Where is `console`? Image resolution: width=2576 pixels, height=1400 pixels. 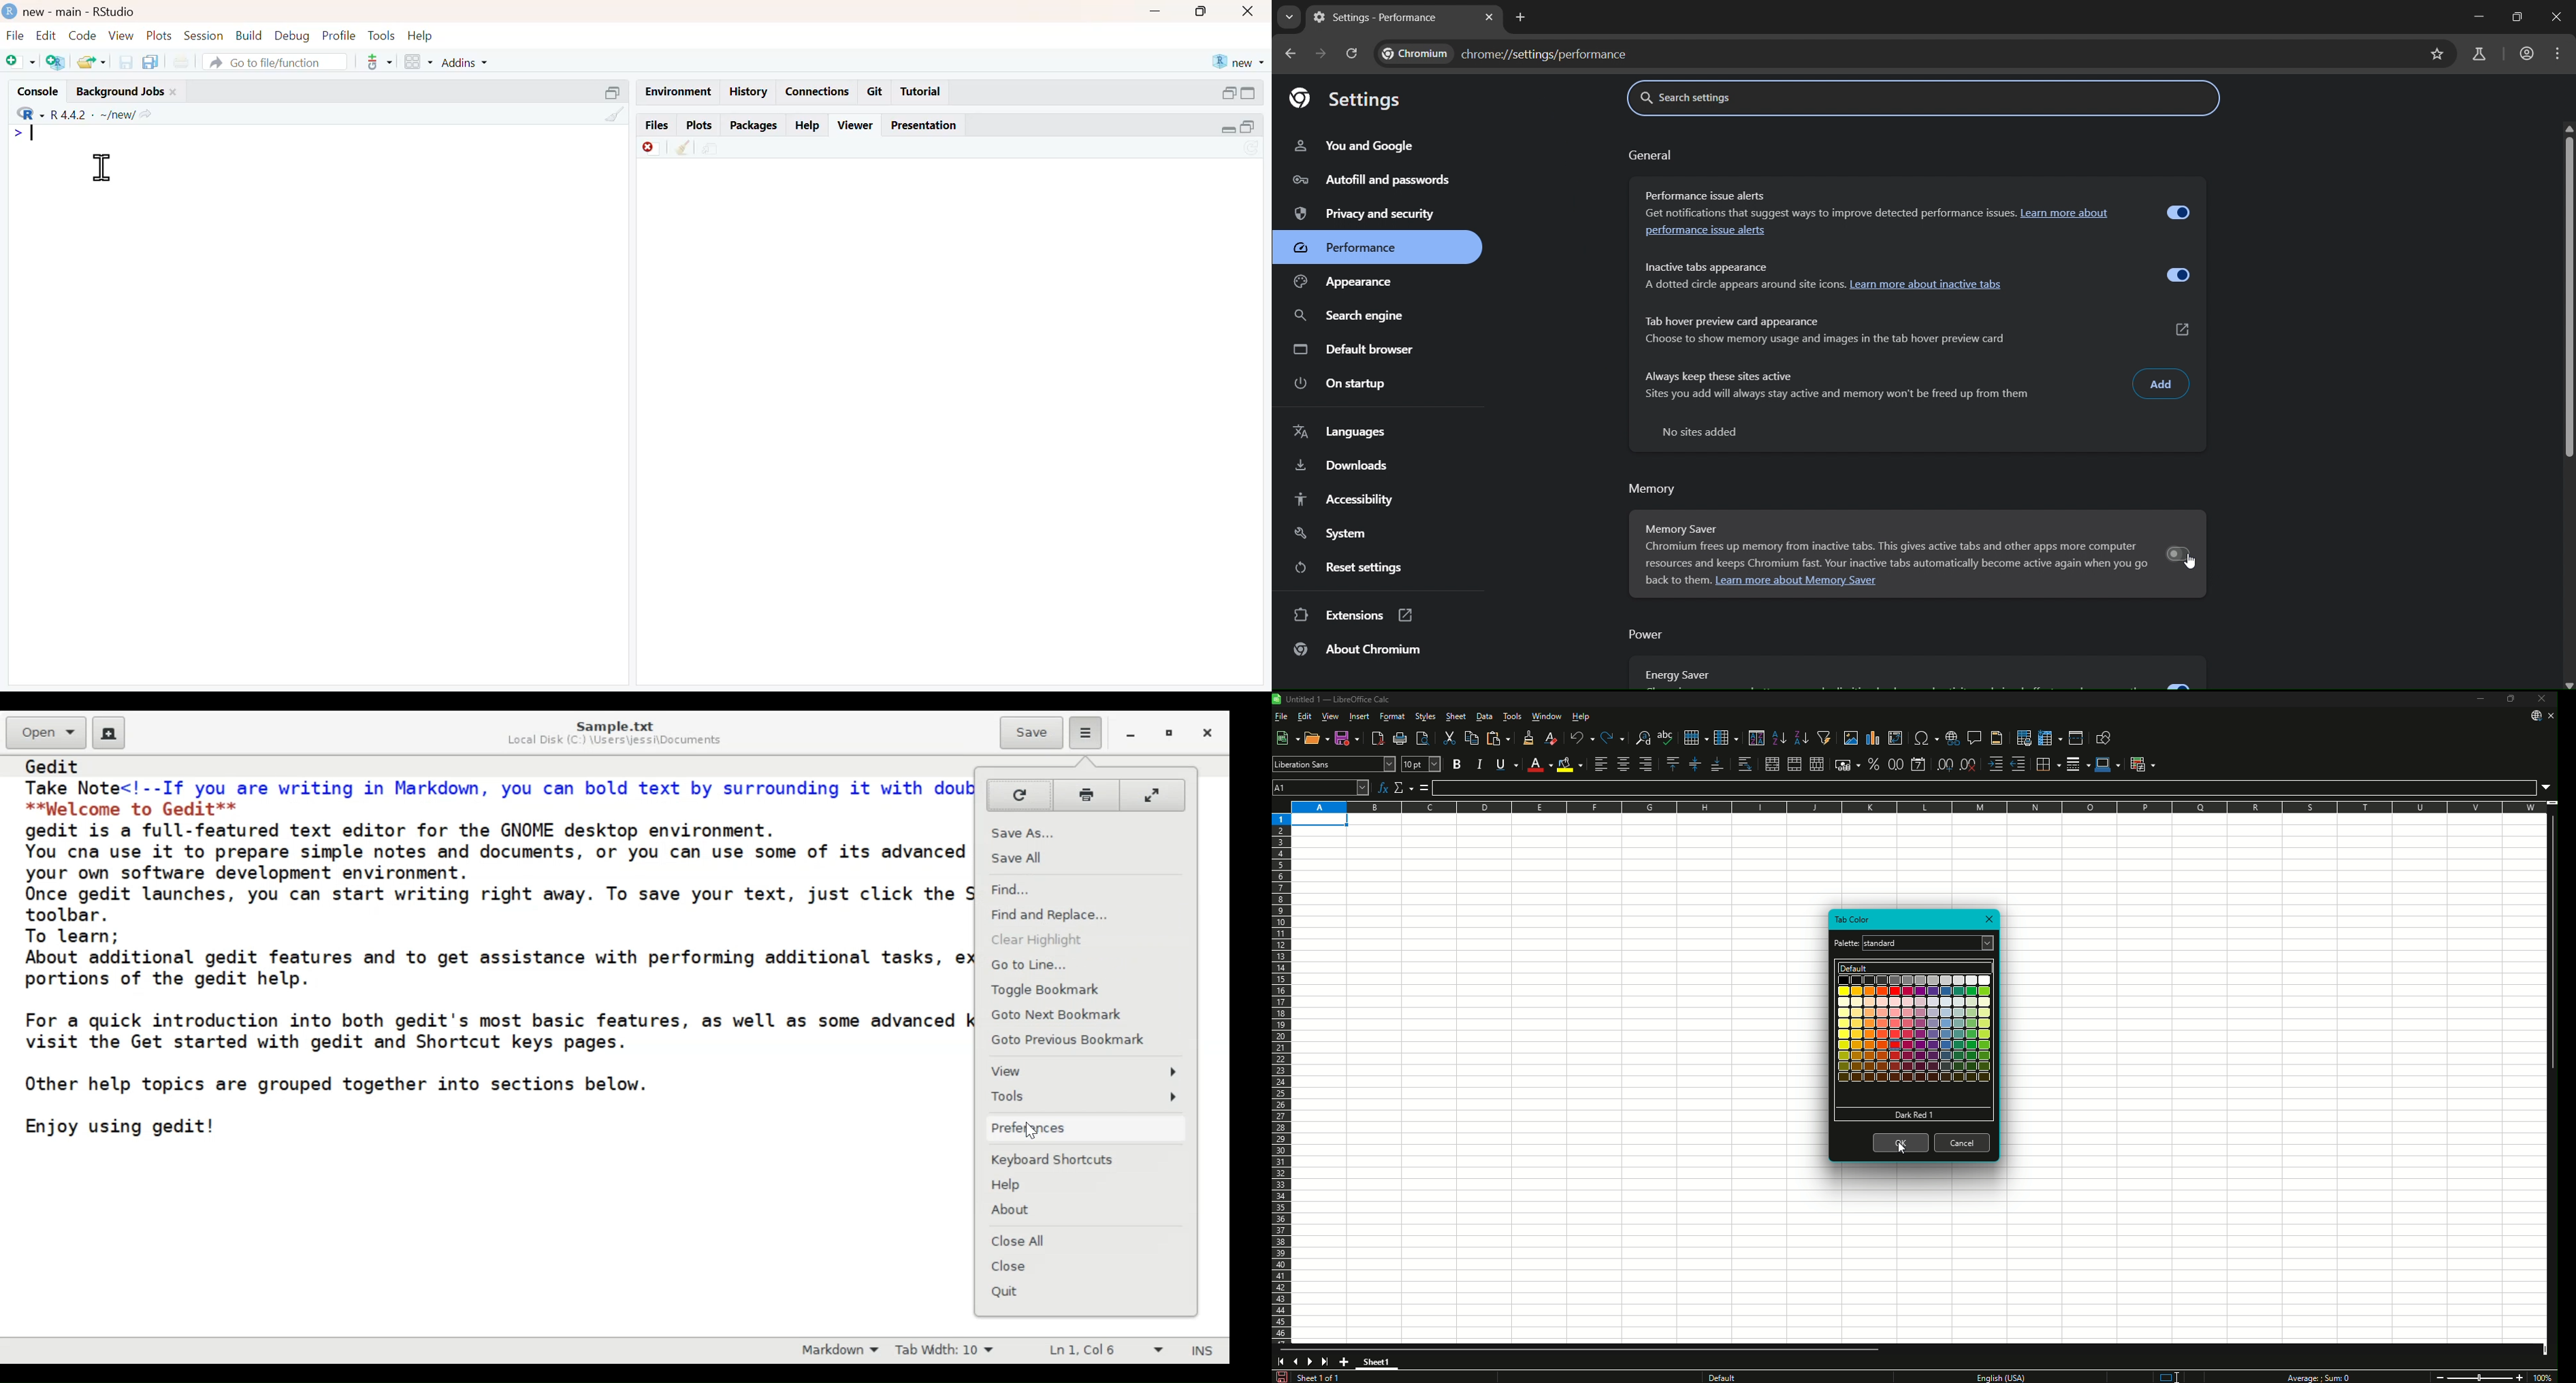 console is located at coordinates (38, 91).